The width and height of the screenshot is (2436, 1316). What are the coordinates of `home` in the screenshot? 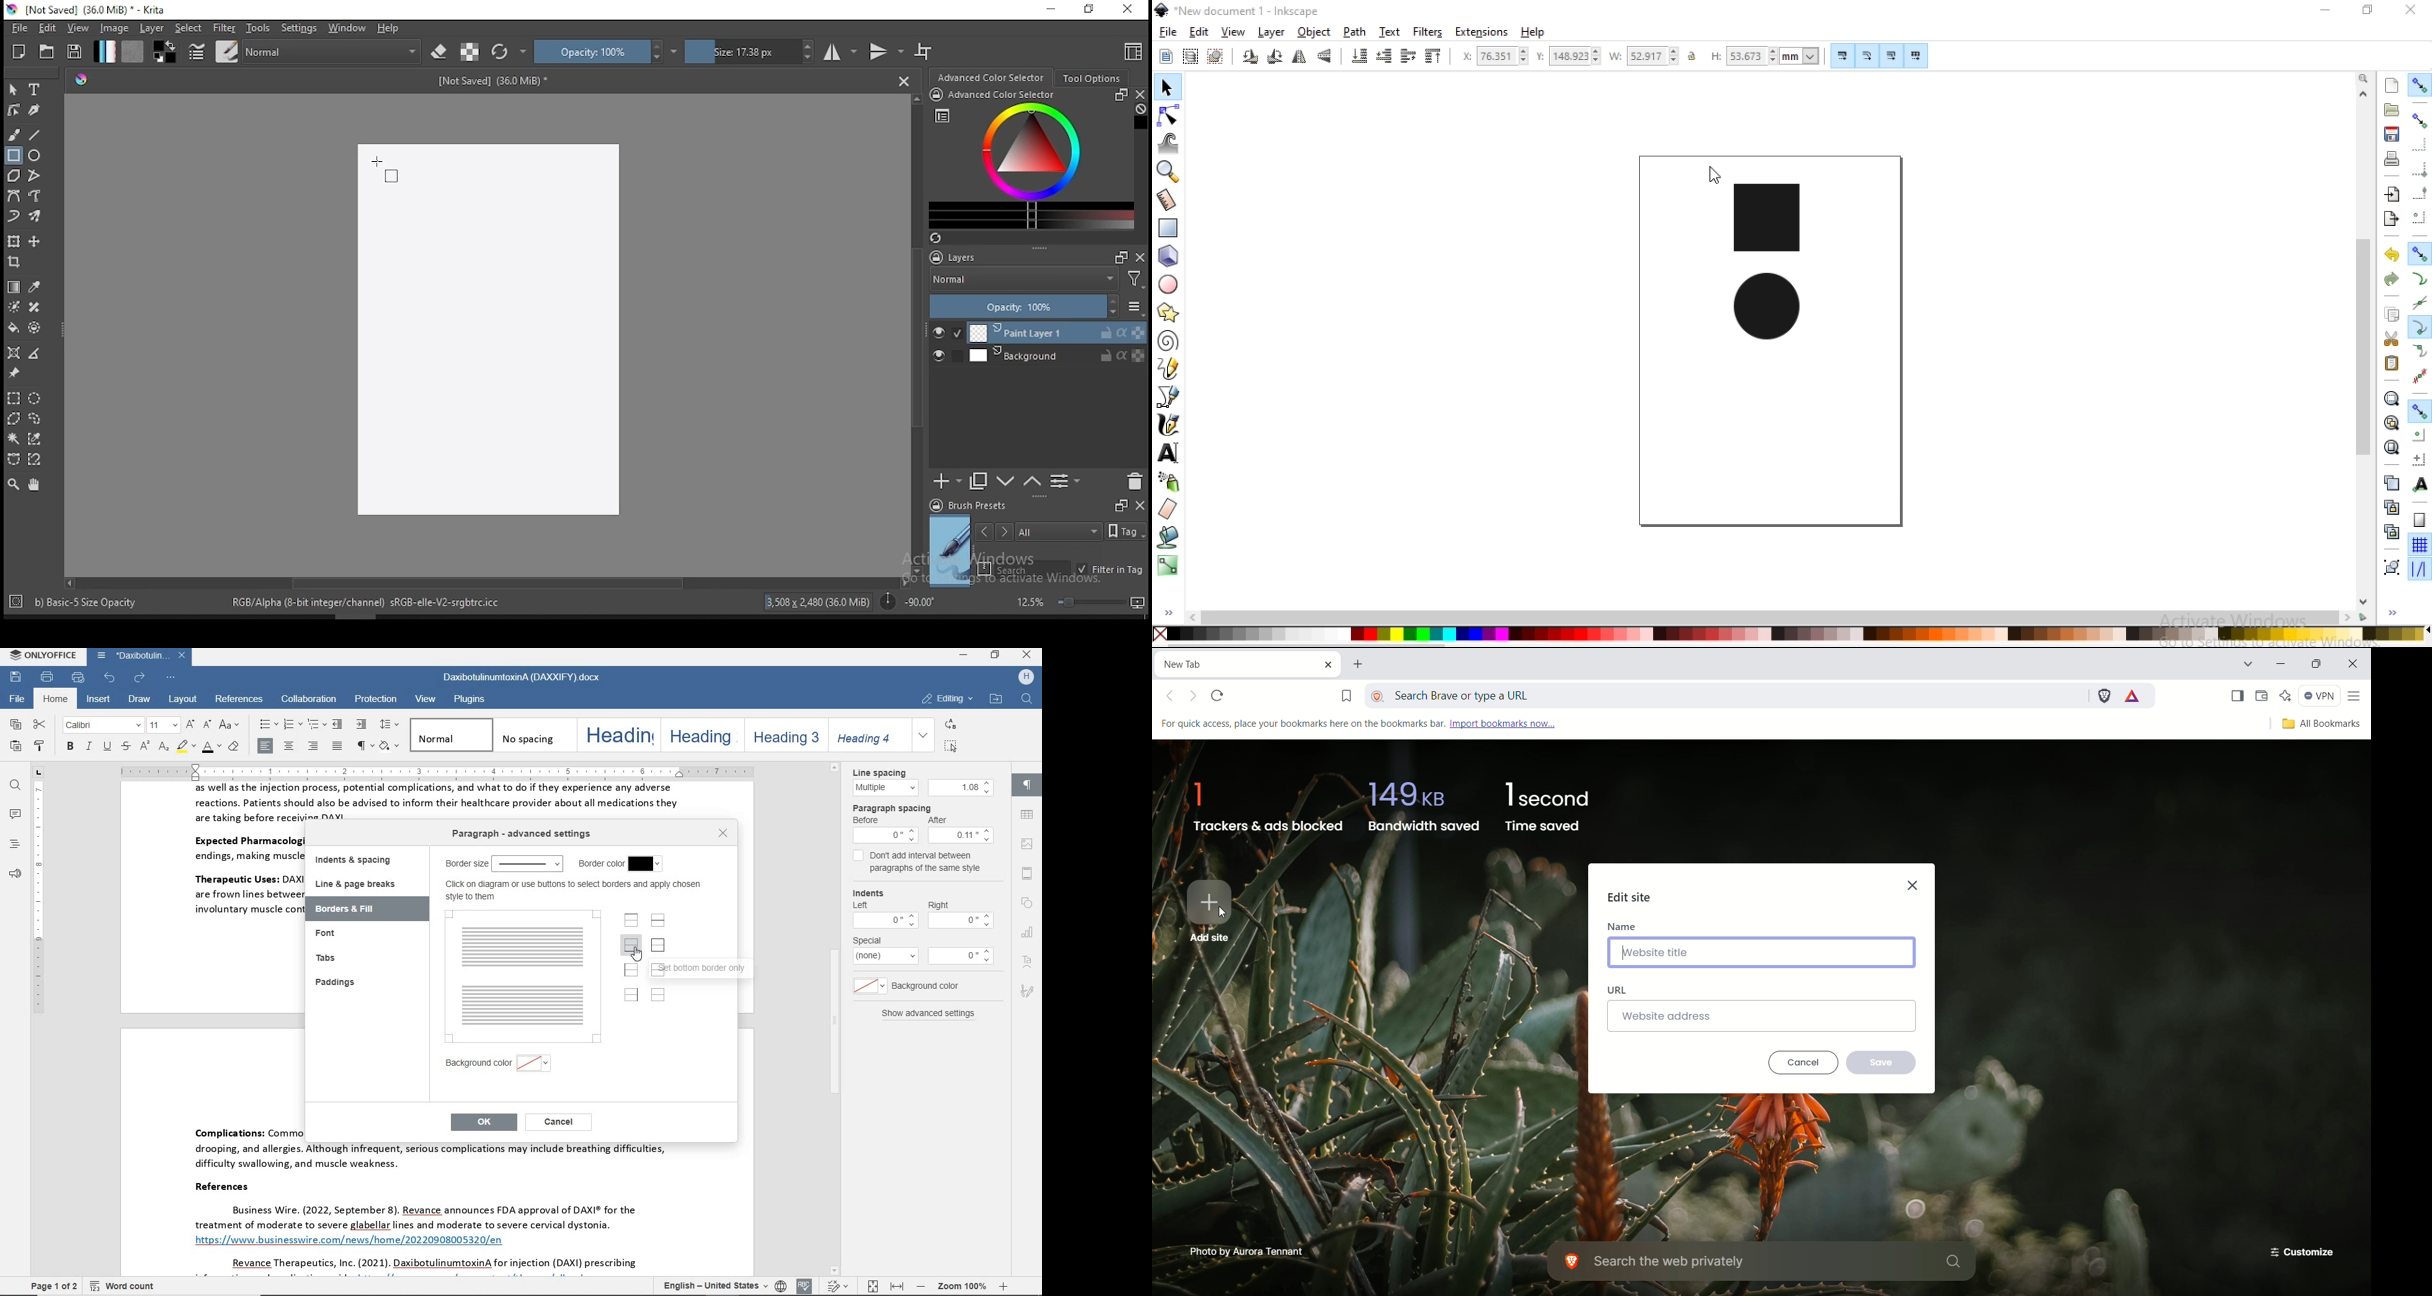 It's located at (56, 699).